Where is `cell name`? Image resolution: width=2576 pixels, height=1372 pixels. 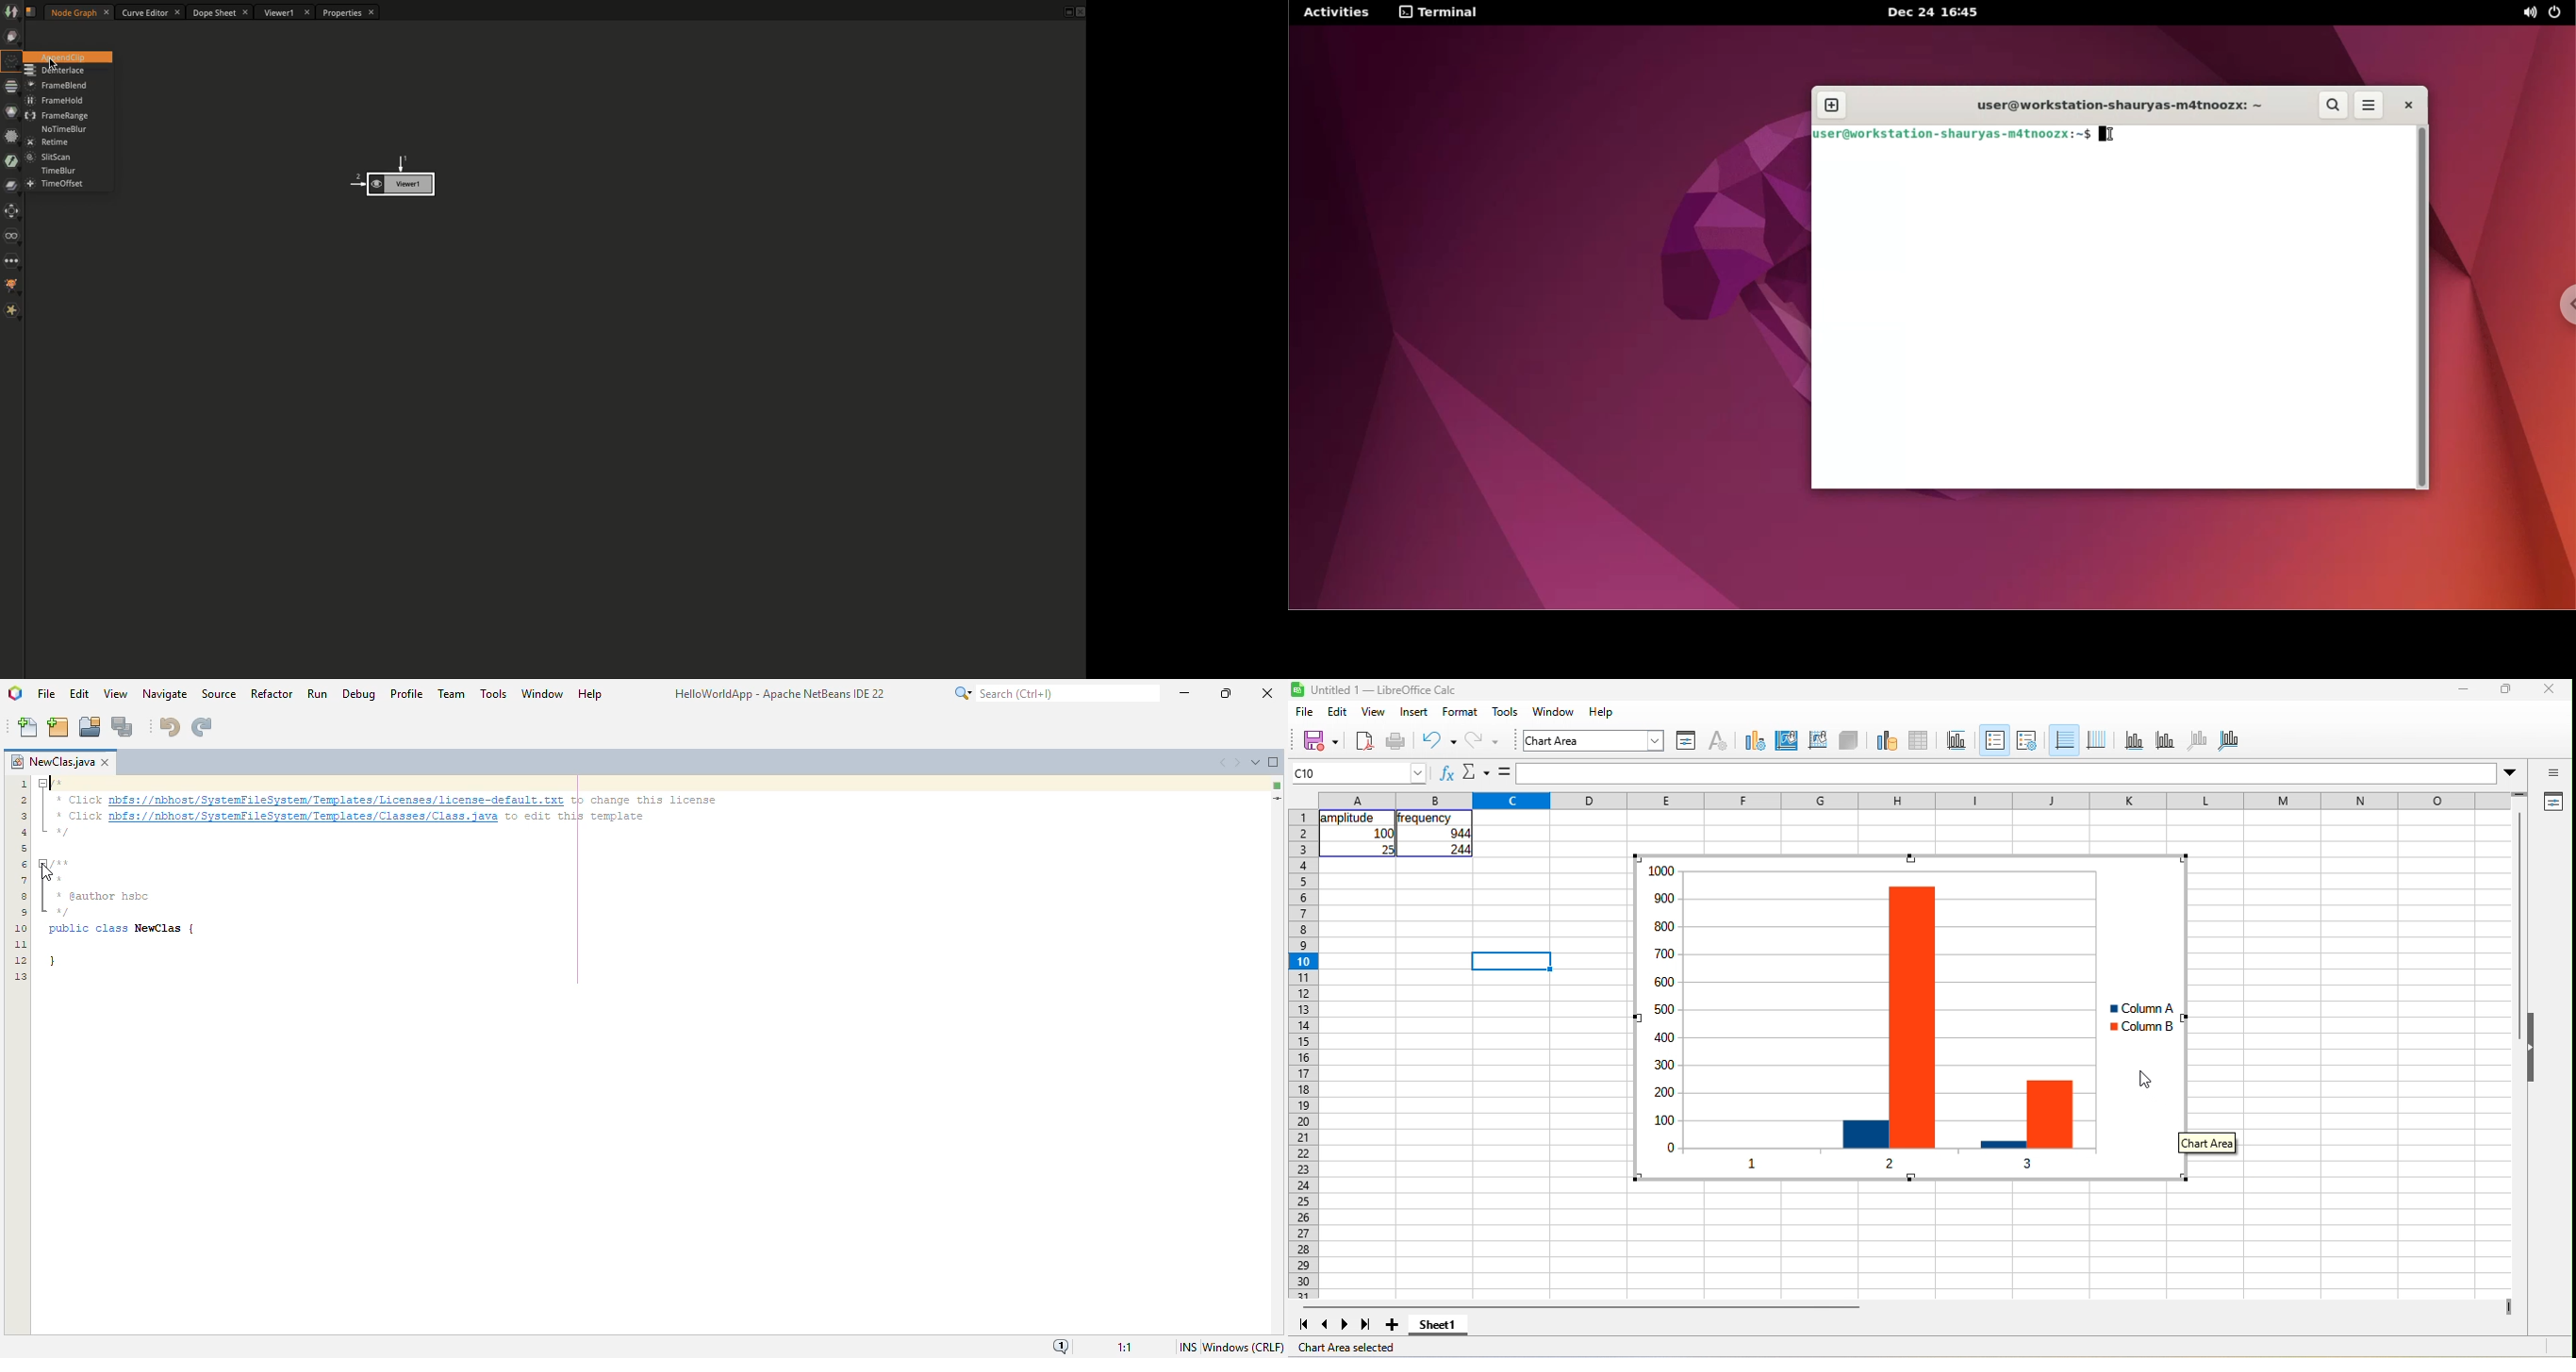 cell name is located at coordinates (1358, 773).